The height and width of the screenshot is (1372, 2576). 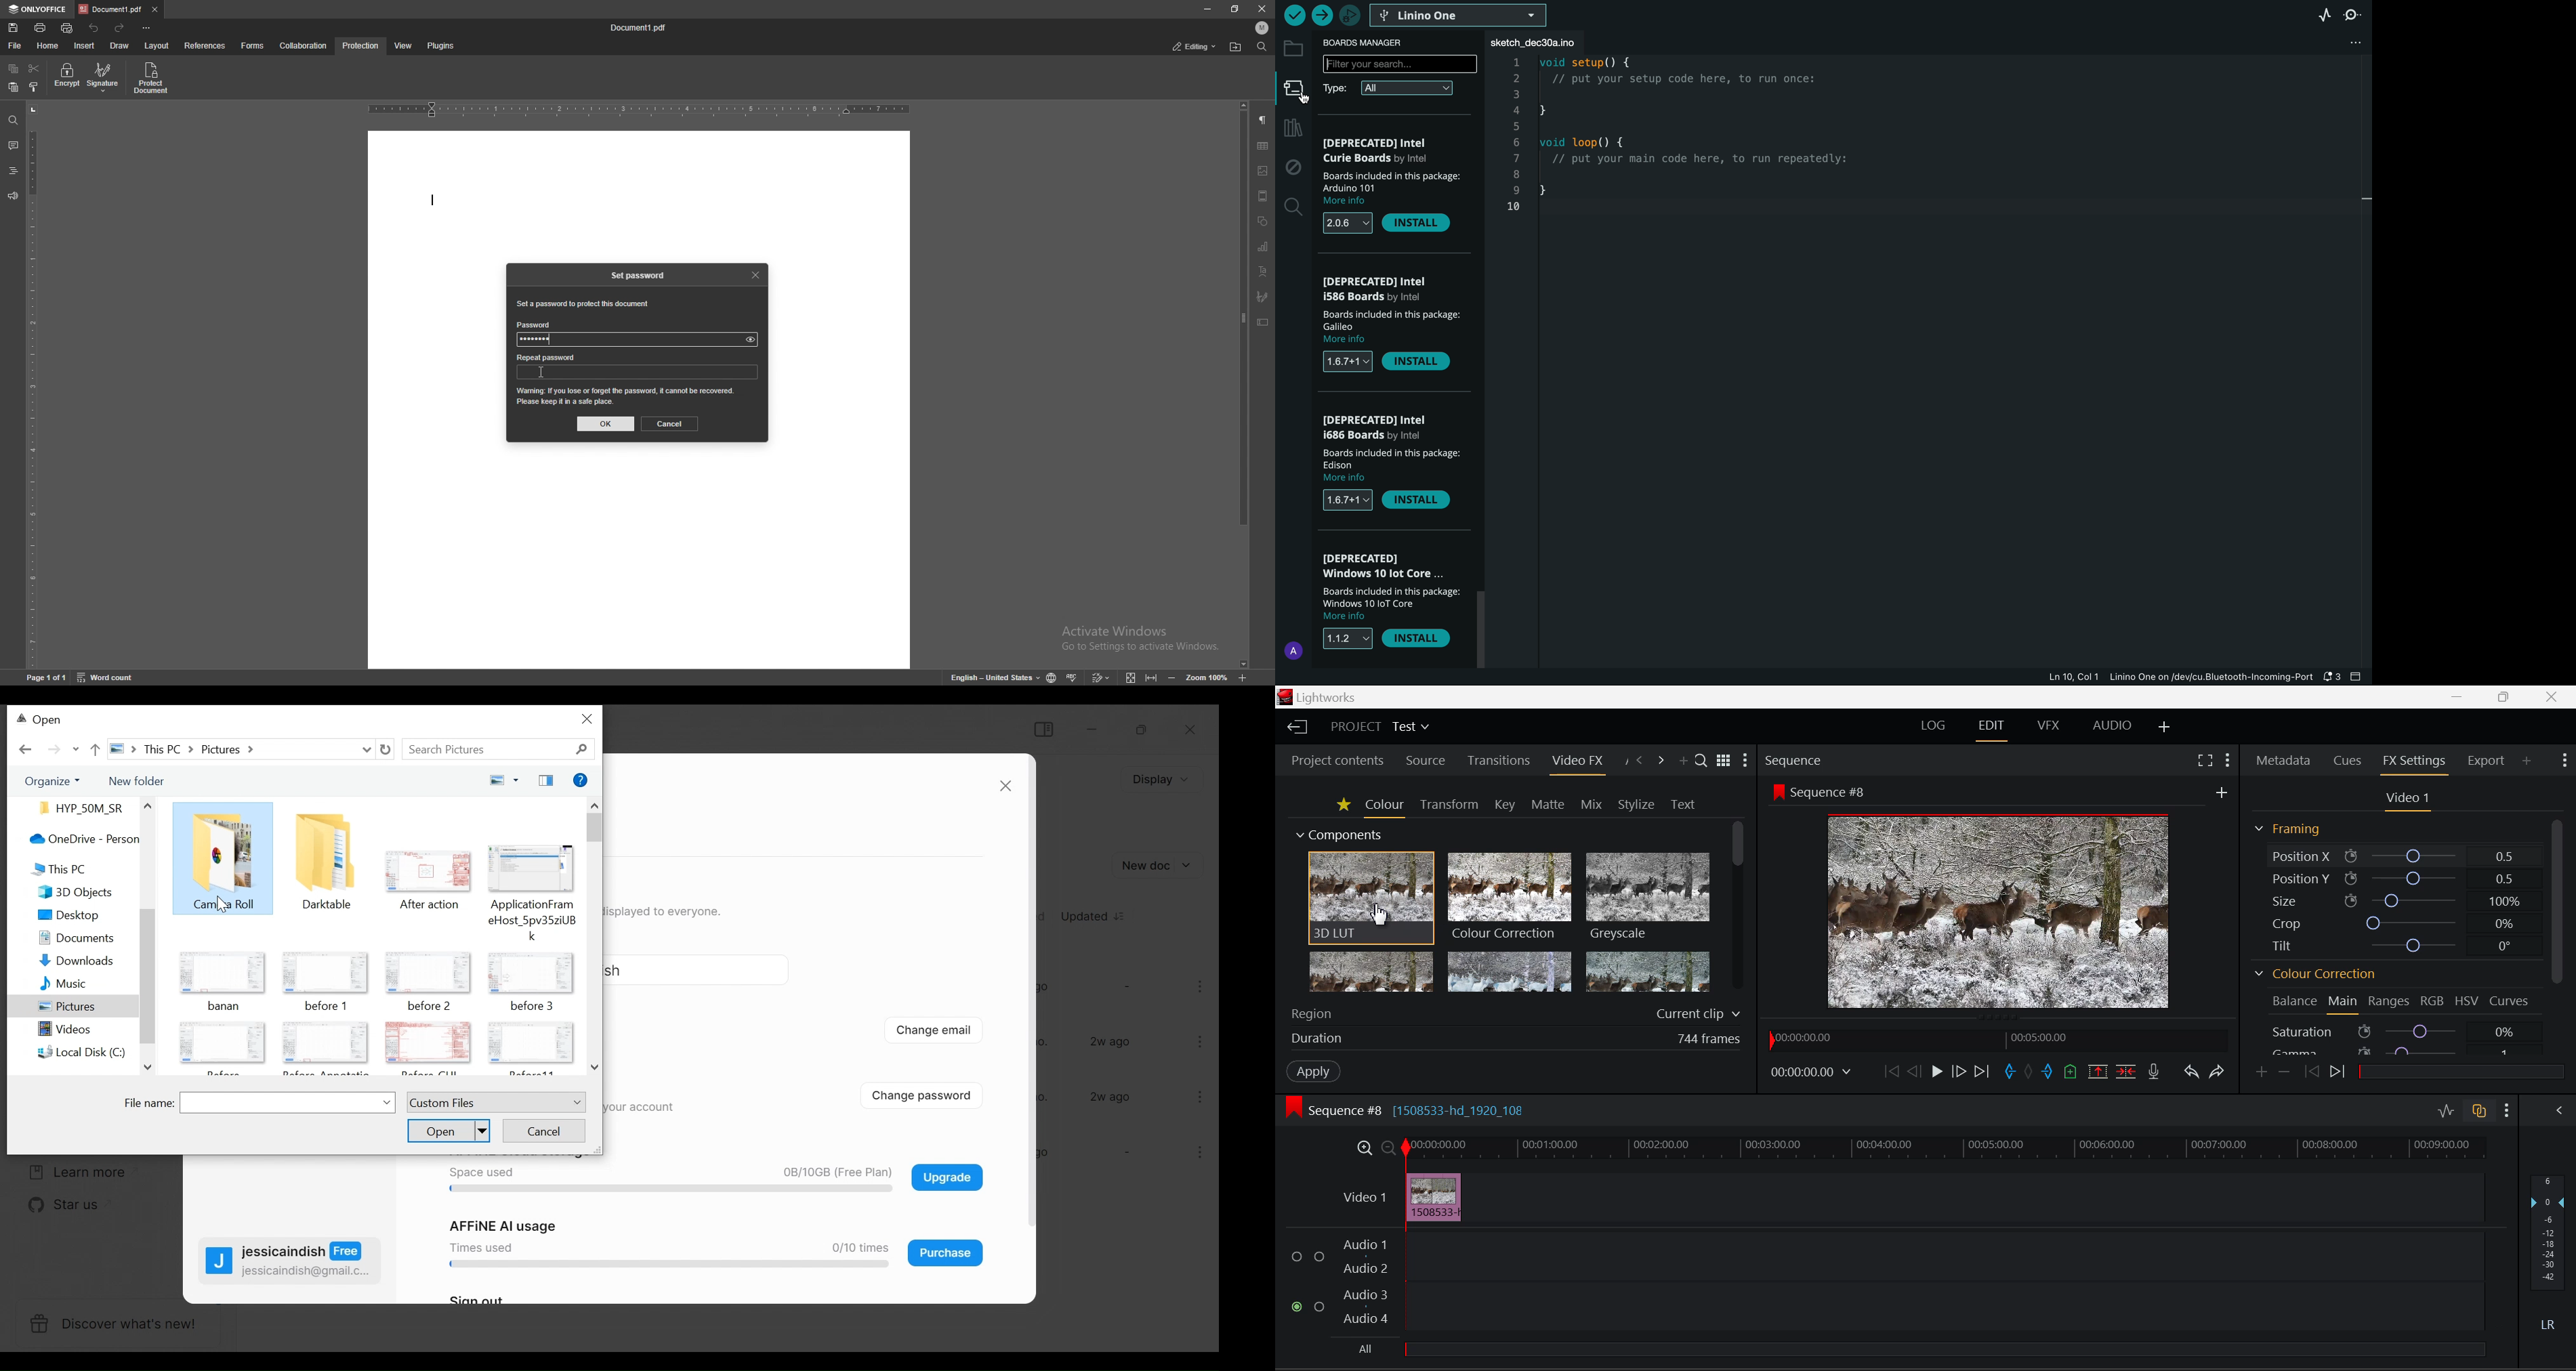 What do you see at coordinates (1990, 729) in the screenshot?
I see `EDIT Layout` at bounding box center [1990, 729].